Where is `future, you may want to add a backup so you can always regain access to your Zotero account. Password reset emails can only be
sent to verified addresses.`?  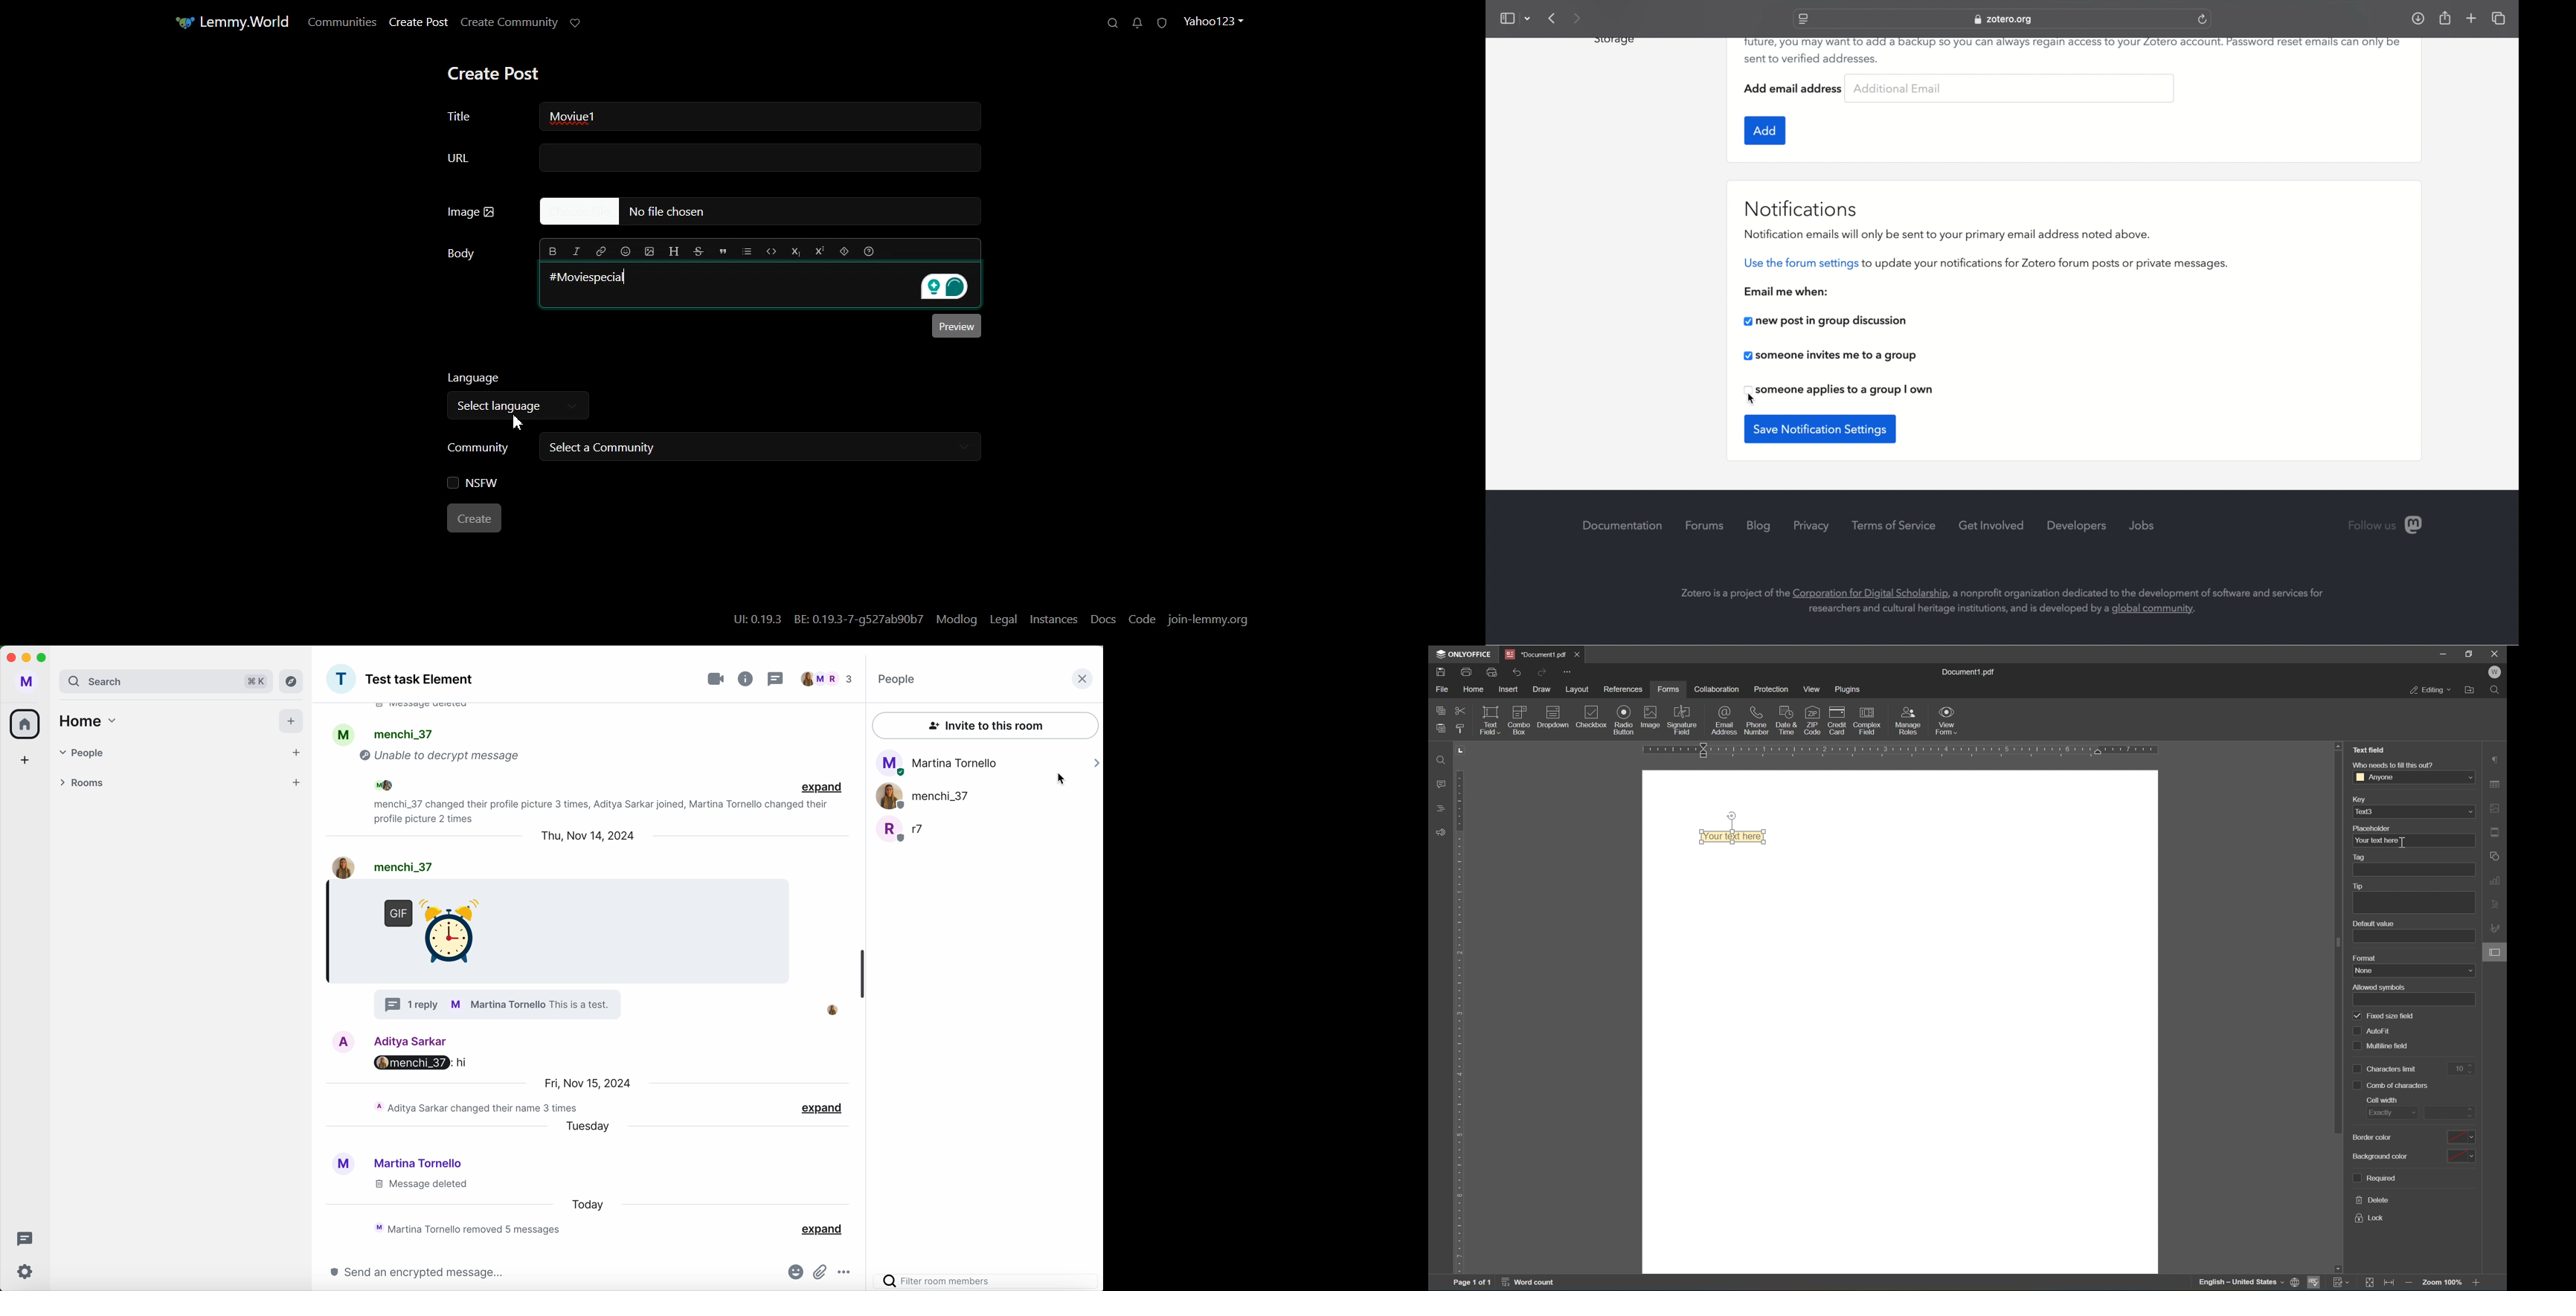 future, you may want to add a backup so you can always regain access to your Zotero account. Password reset emails can only be
sent to verified addresses. is located at coordinates (2073, 51).